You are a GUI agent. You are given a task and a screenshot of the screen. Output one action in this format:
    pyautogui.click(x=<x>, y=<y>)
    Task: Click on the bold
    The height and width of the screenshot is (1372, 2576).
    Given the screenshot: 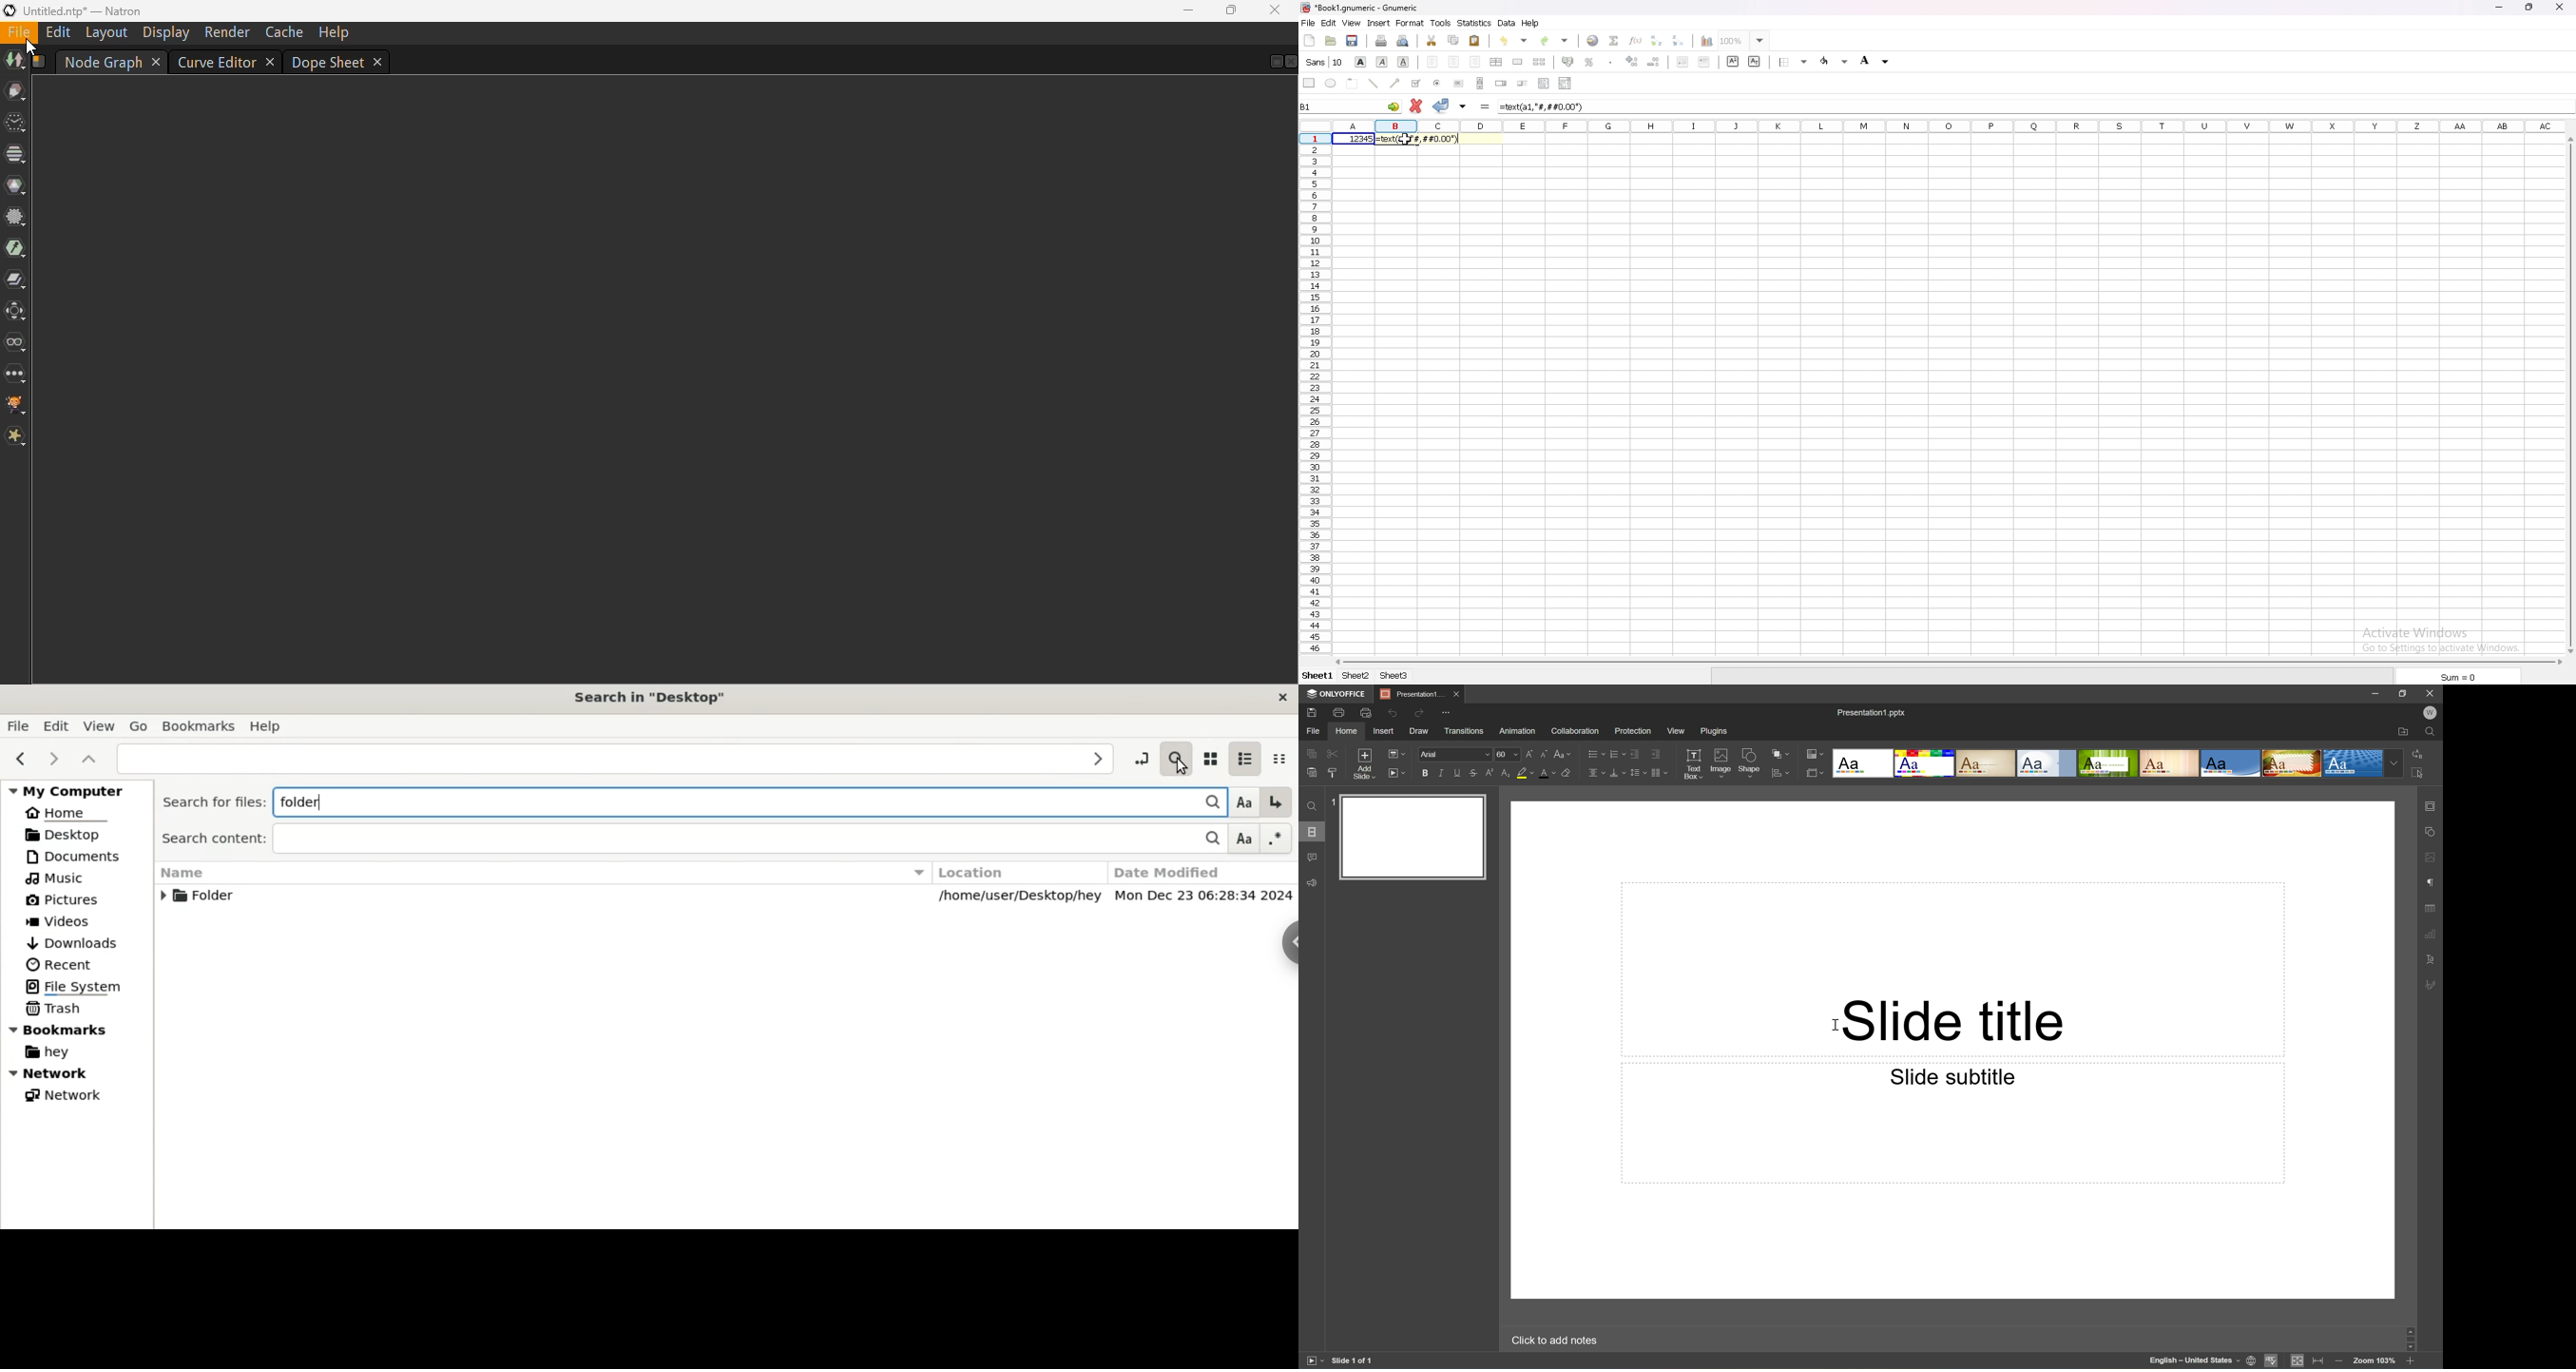 What is the action you would take?
    pyautogui.click(x=1360, y=61)
    